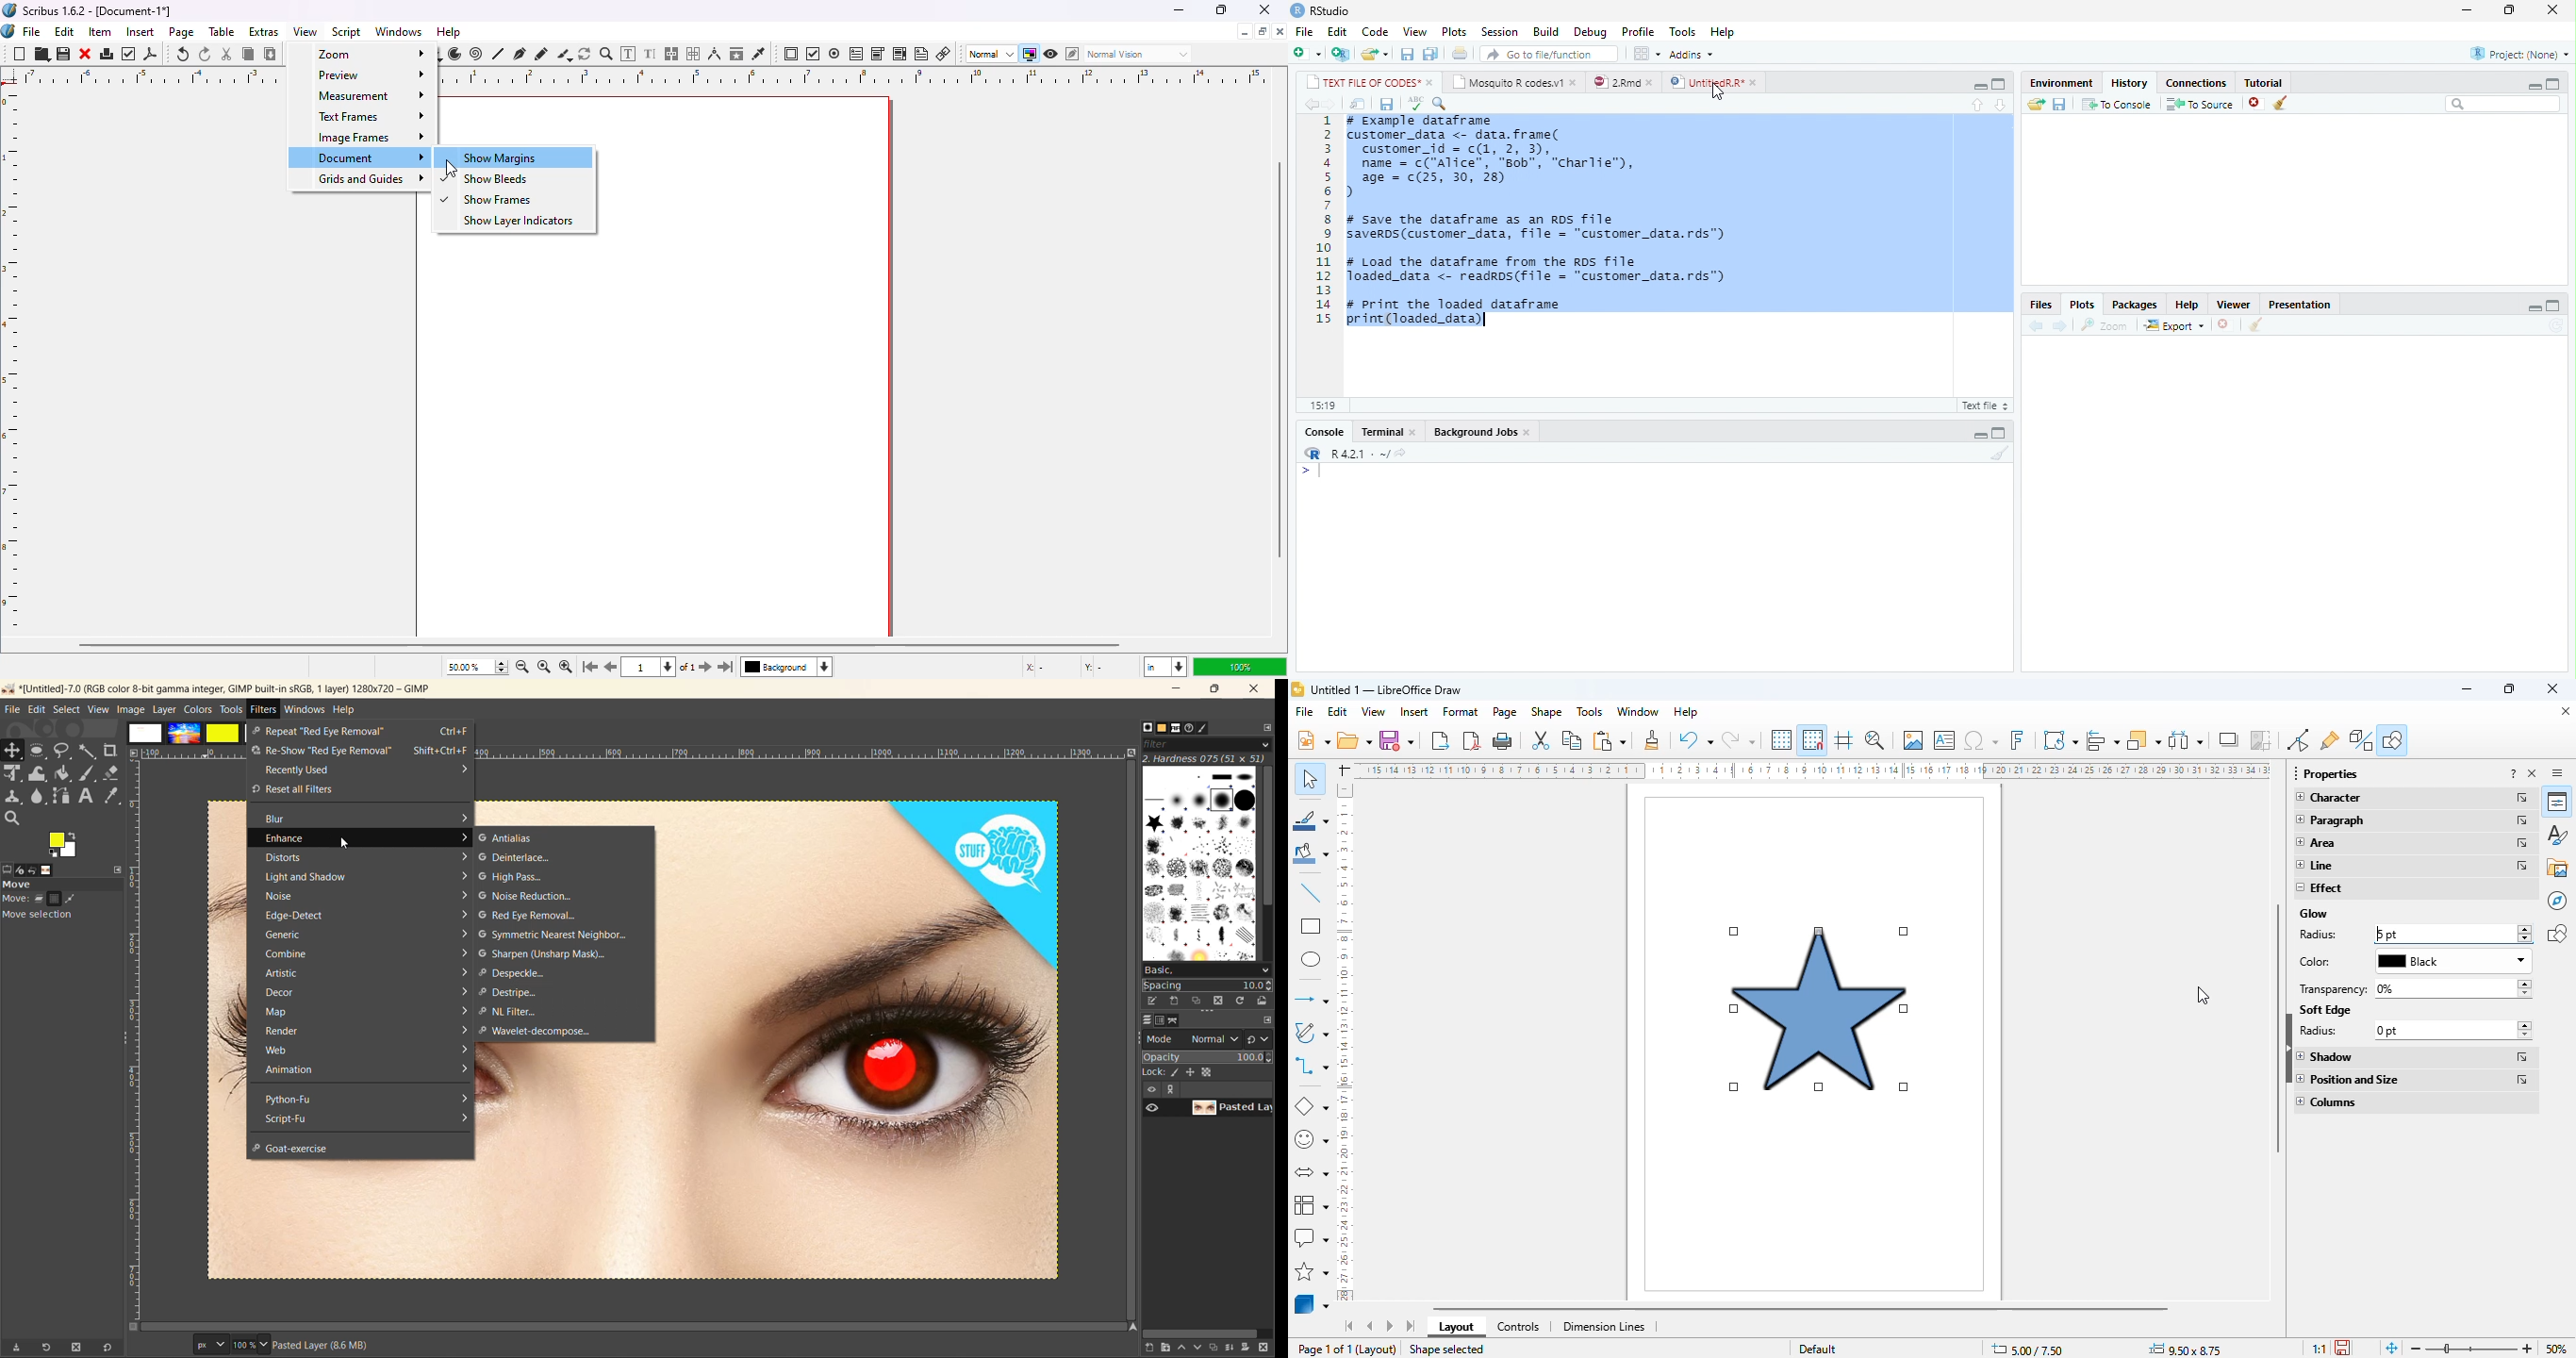  I want to click on click to save the document, so click(2342, 1348).